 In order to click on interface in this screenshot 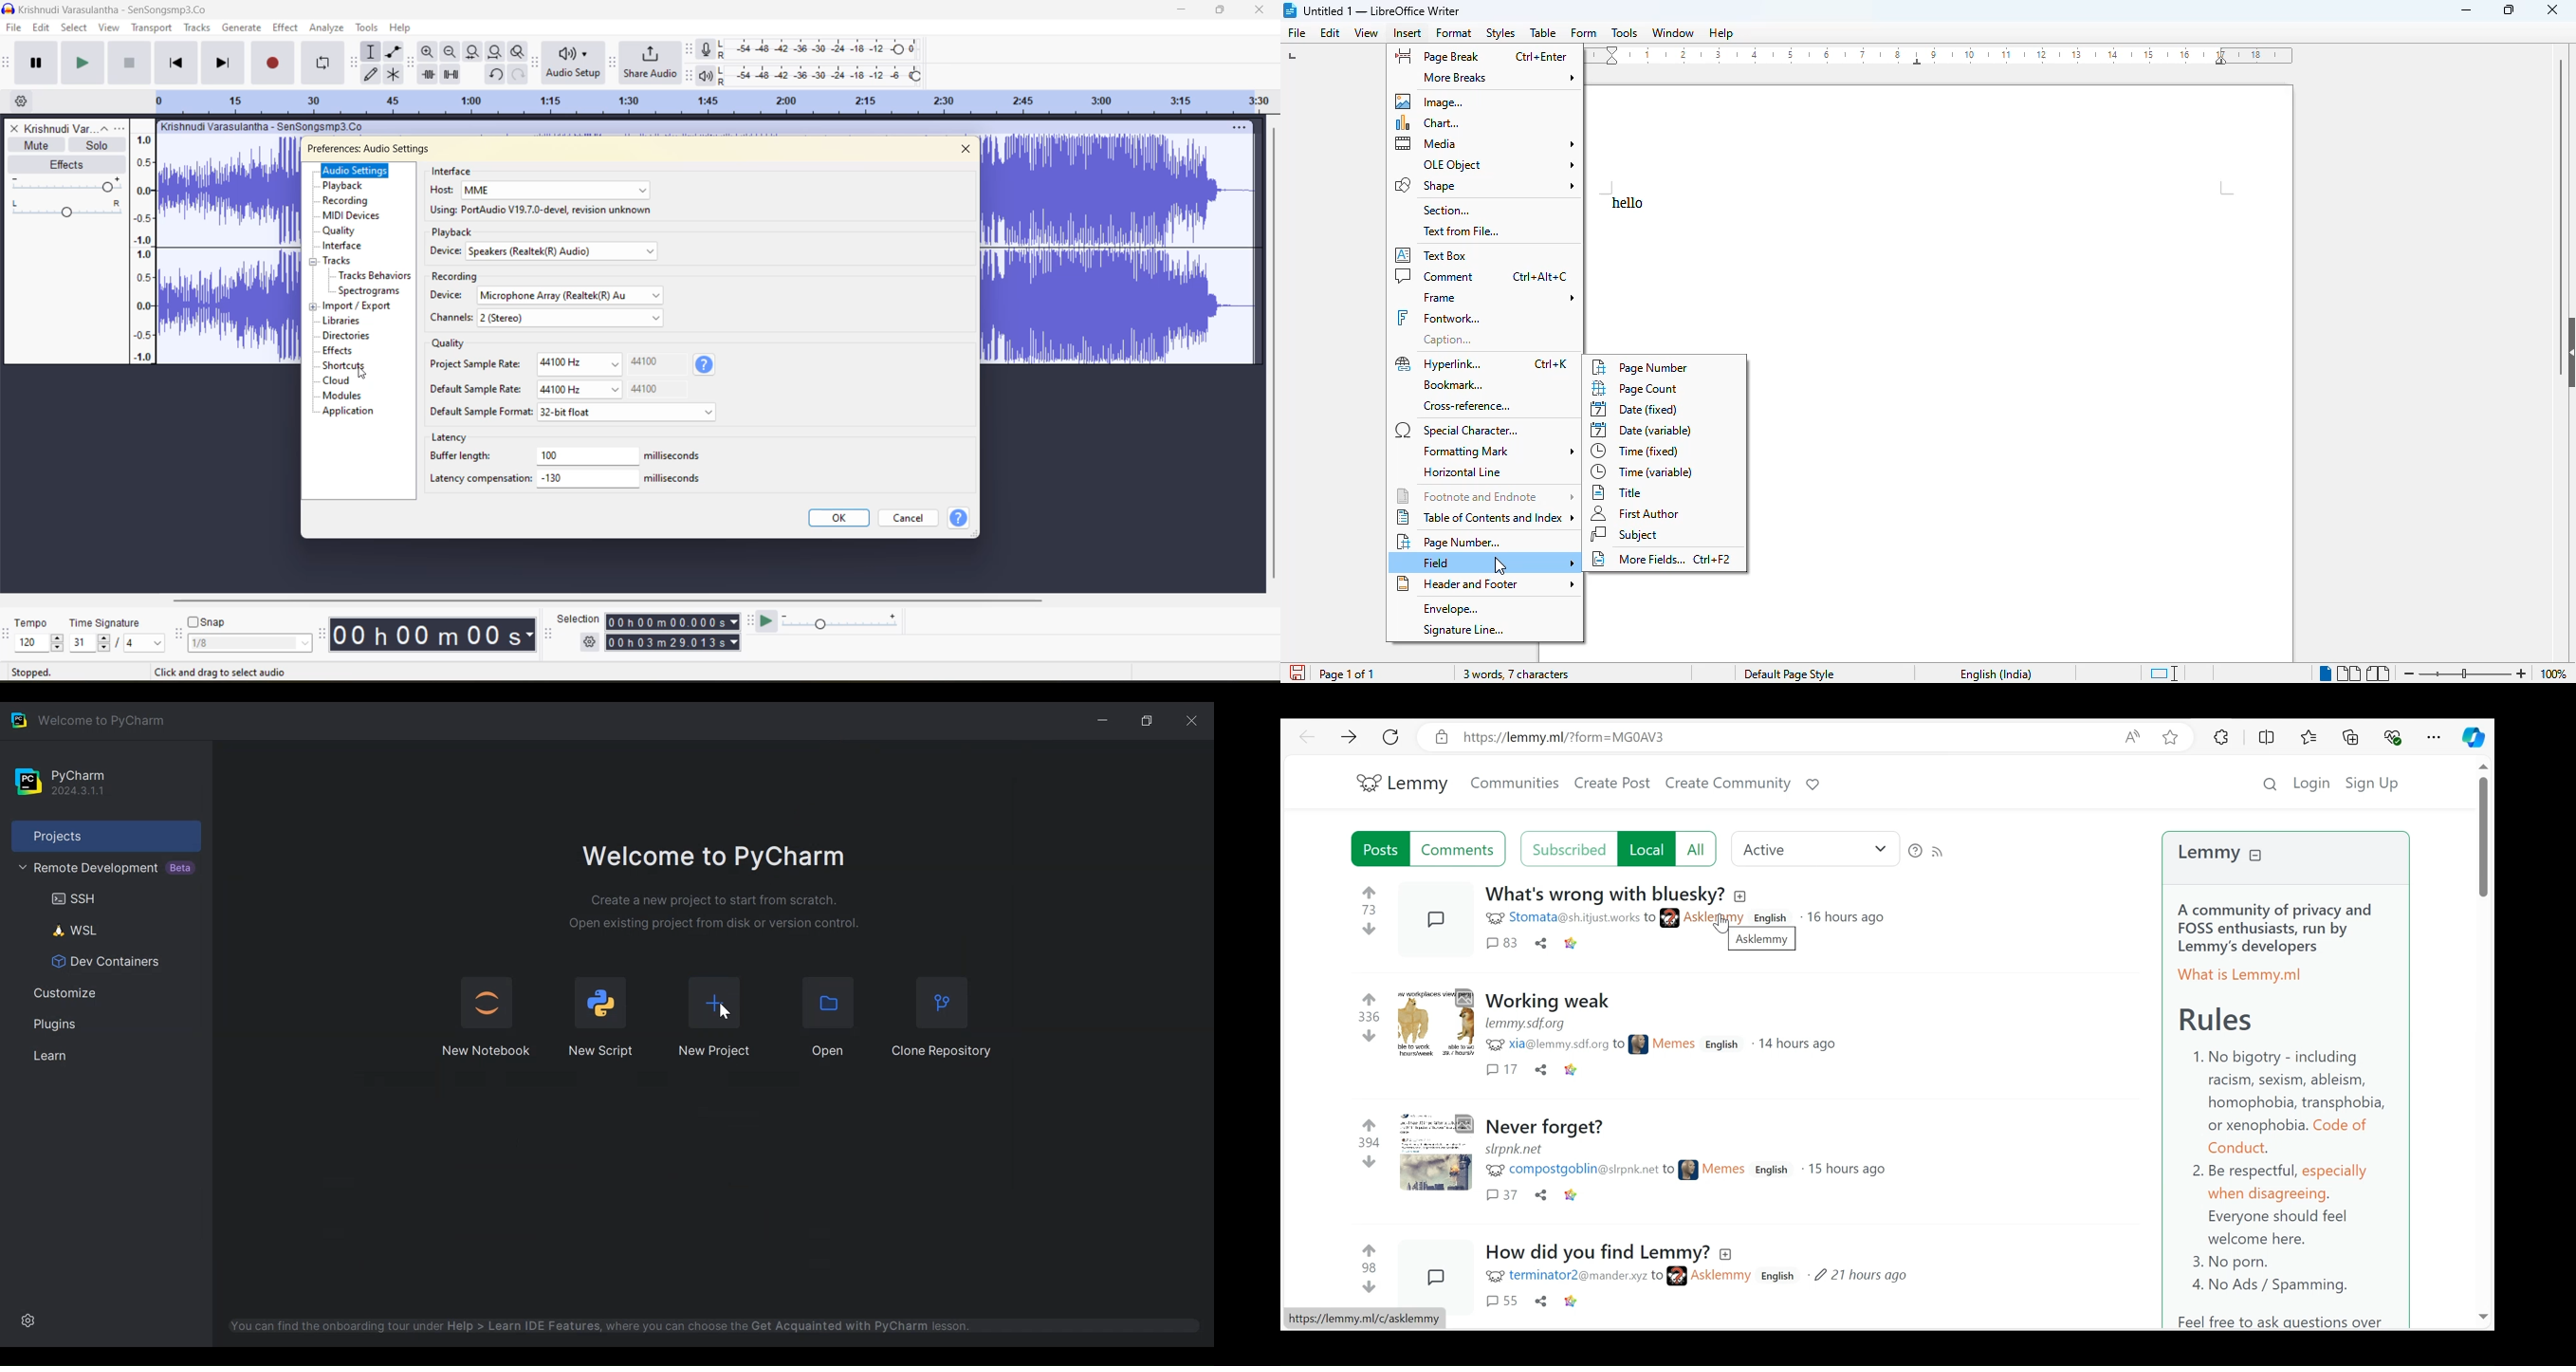, I will do `click(455, 171)`.